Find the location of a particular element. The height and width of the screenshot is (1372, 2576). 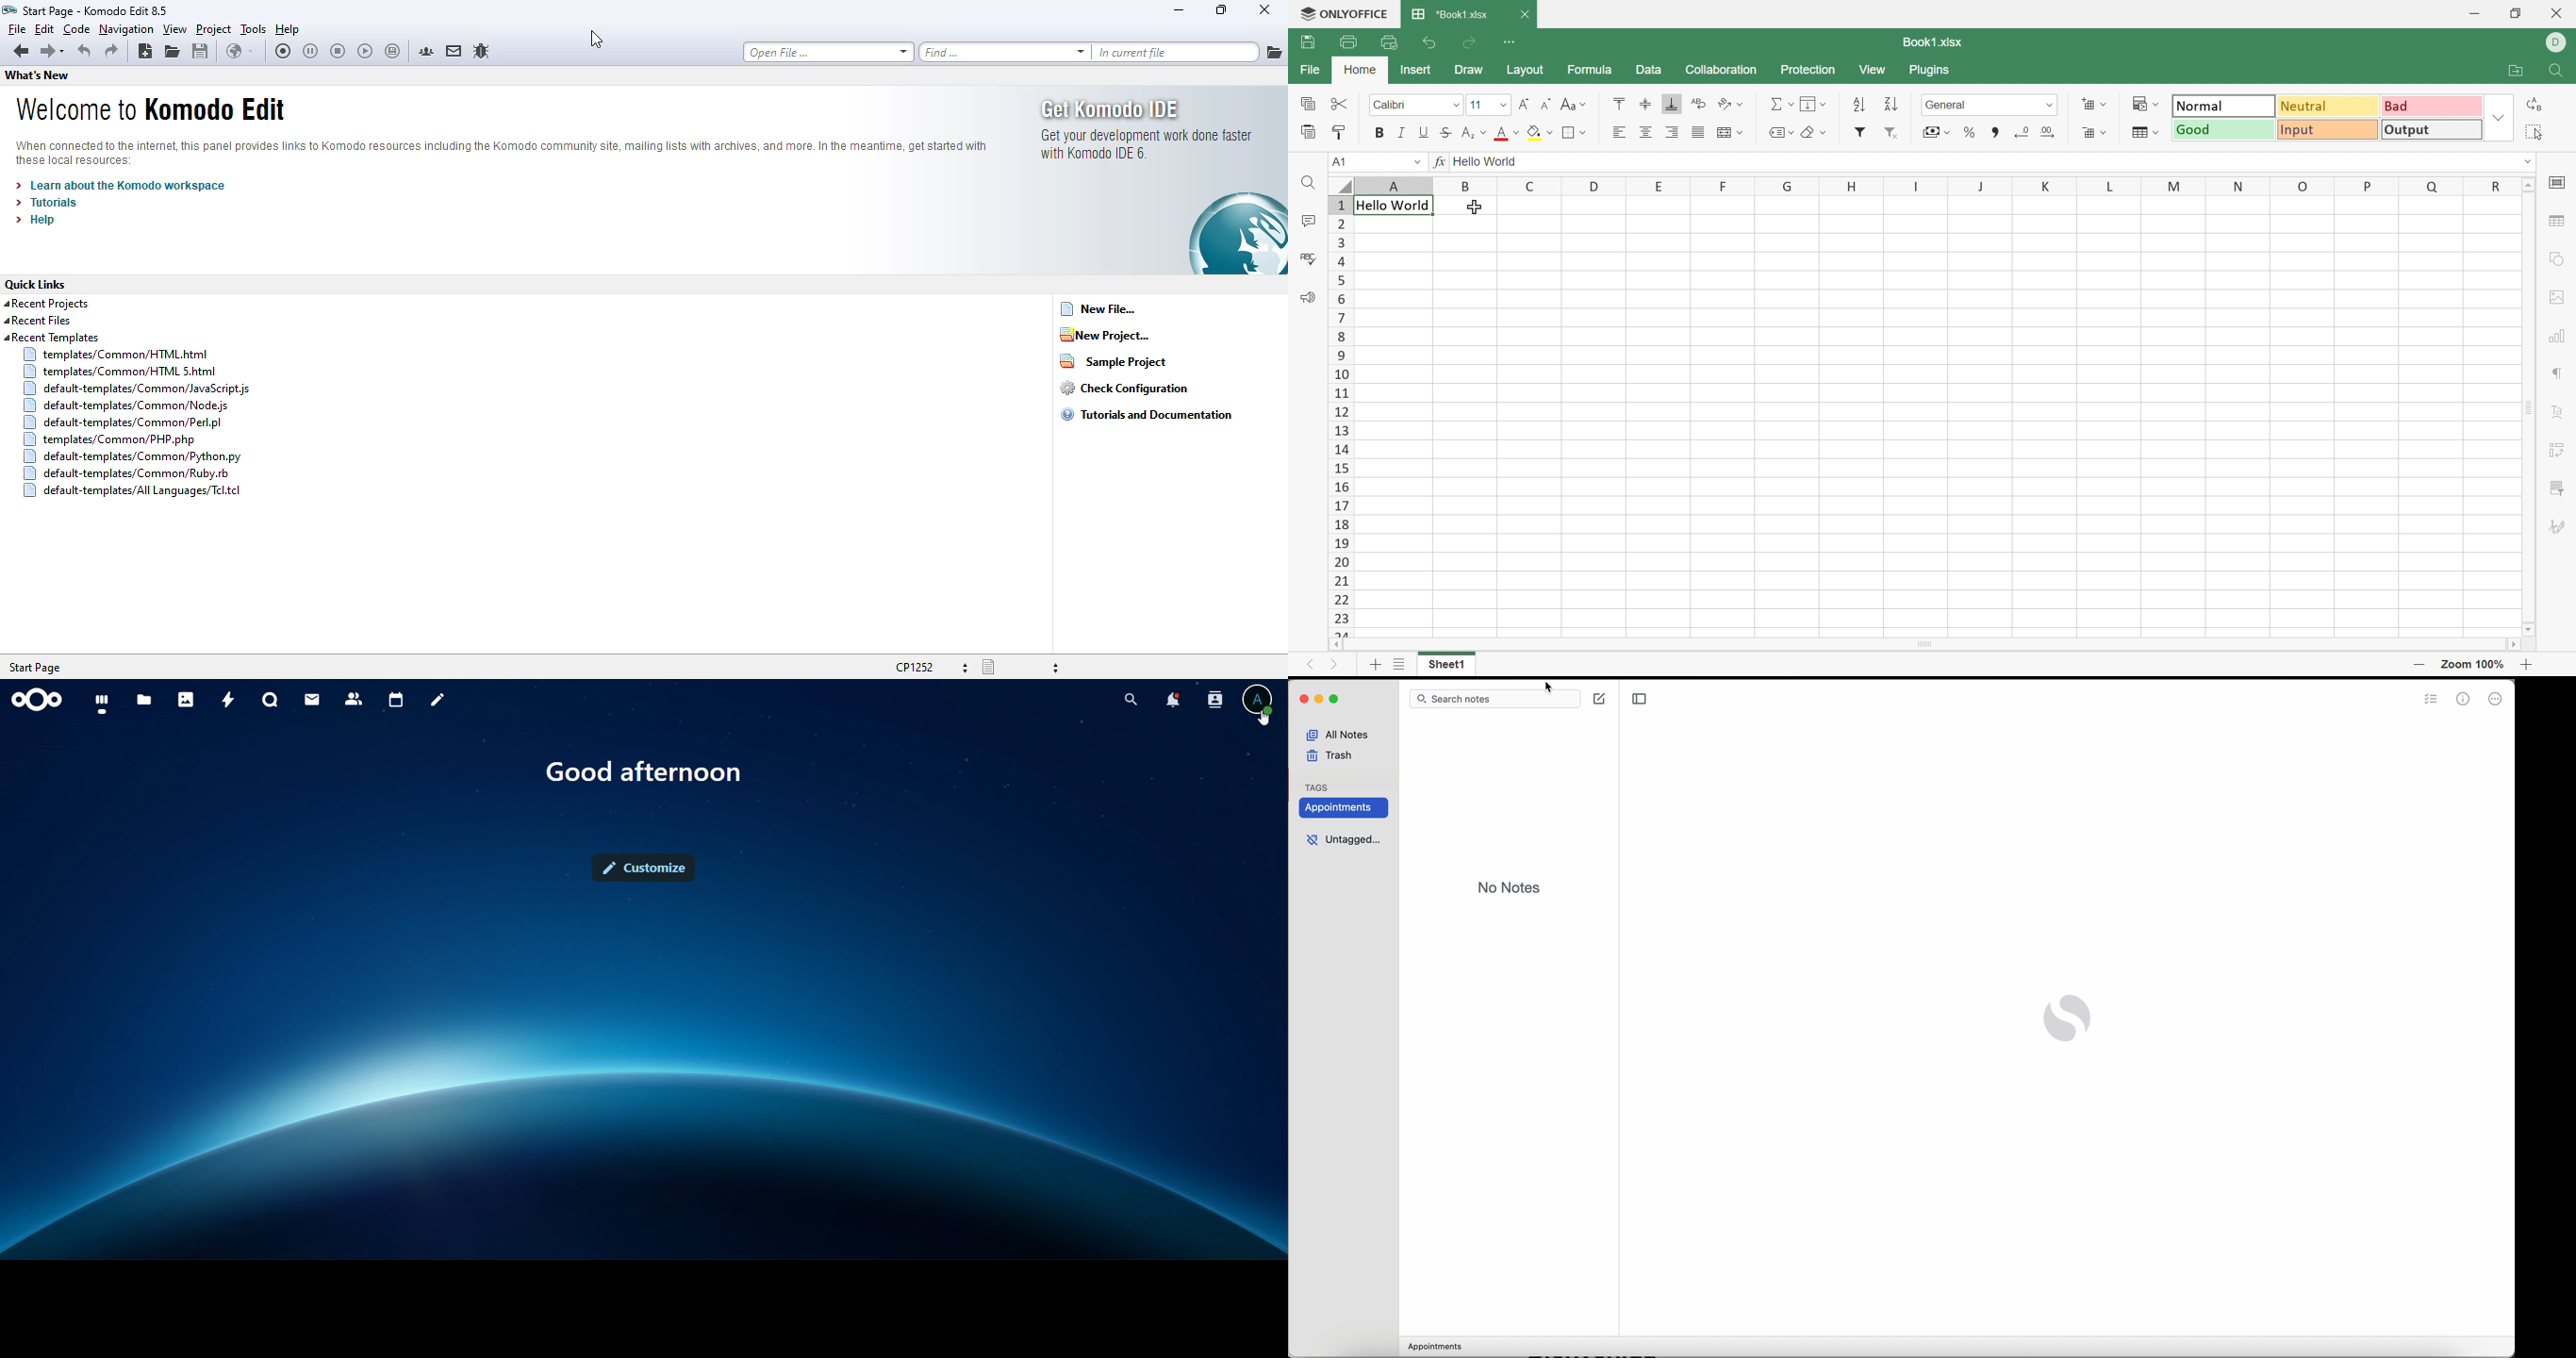

Feedback & Support is located at coordinates (1309, 298).